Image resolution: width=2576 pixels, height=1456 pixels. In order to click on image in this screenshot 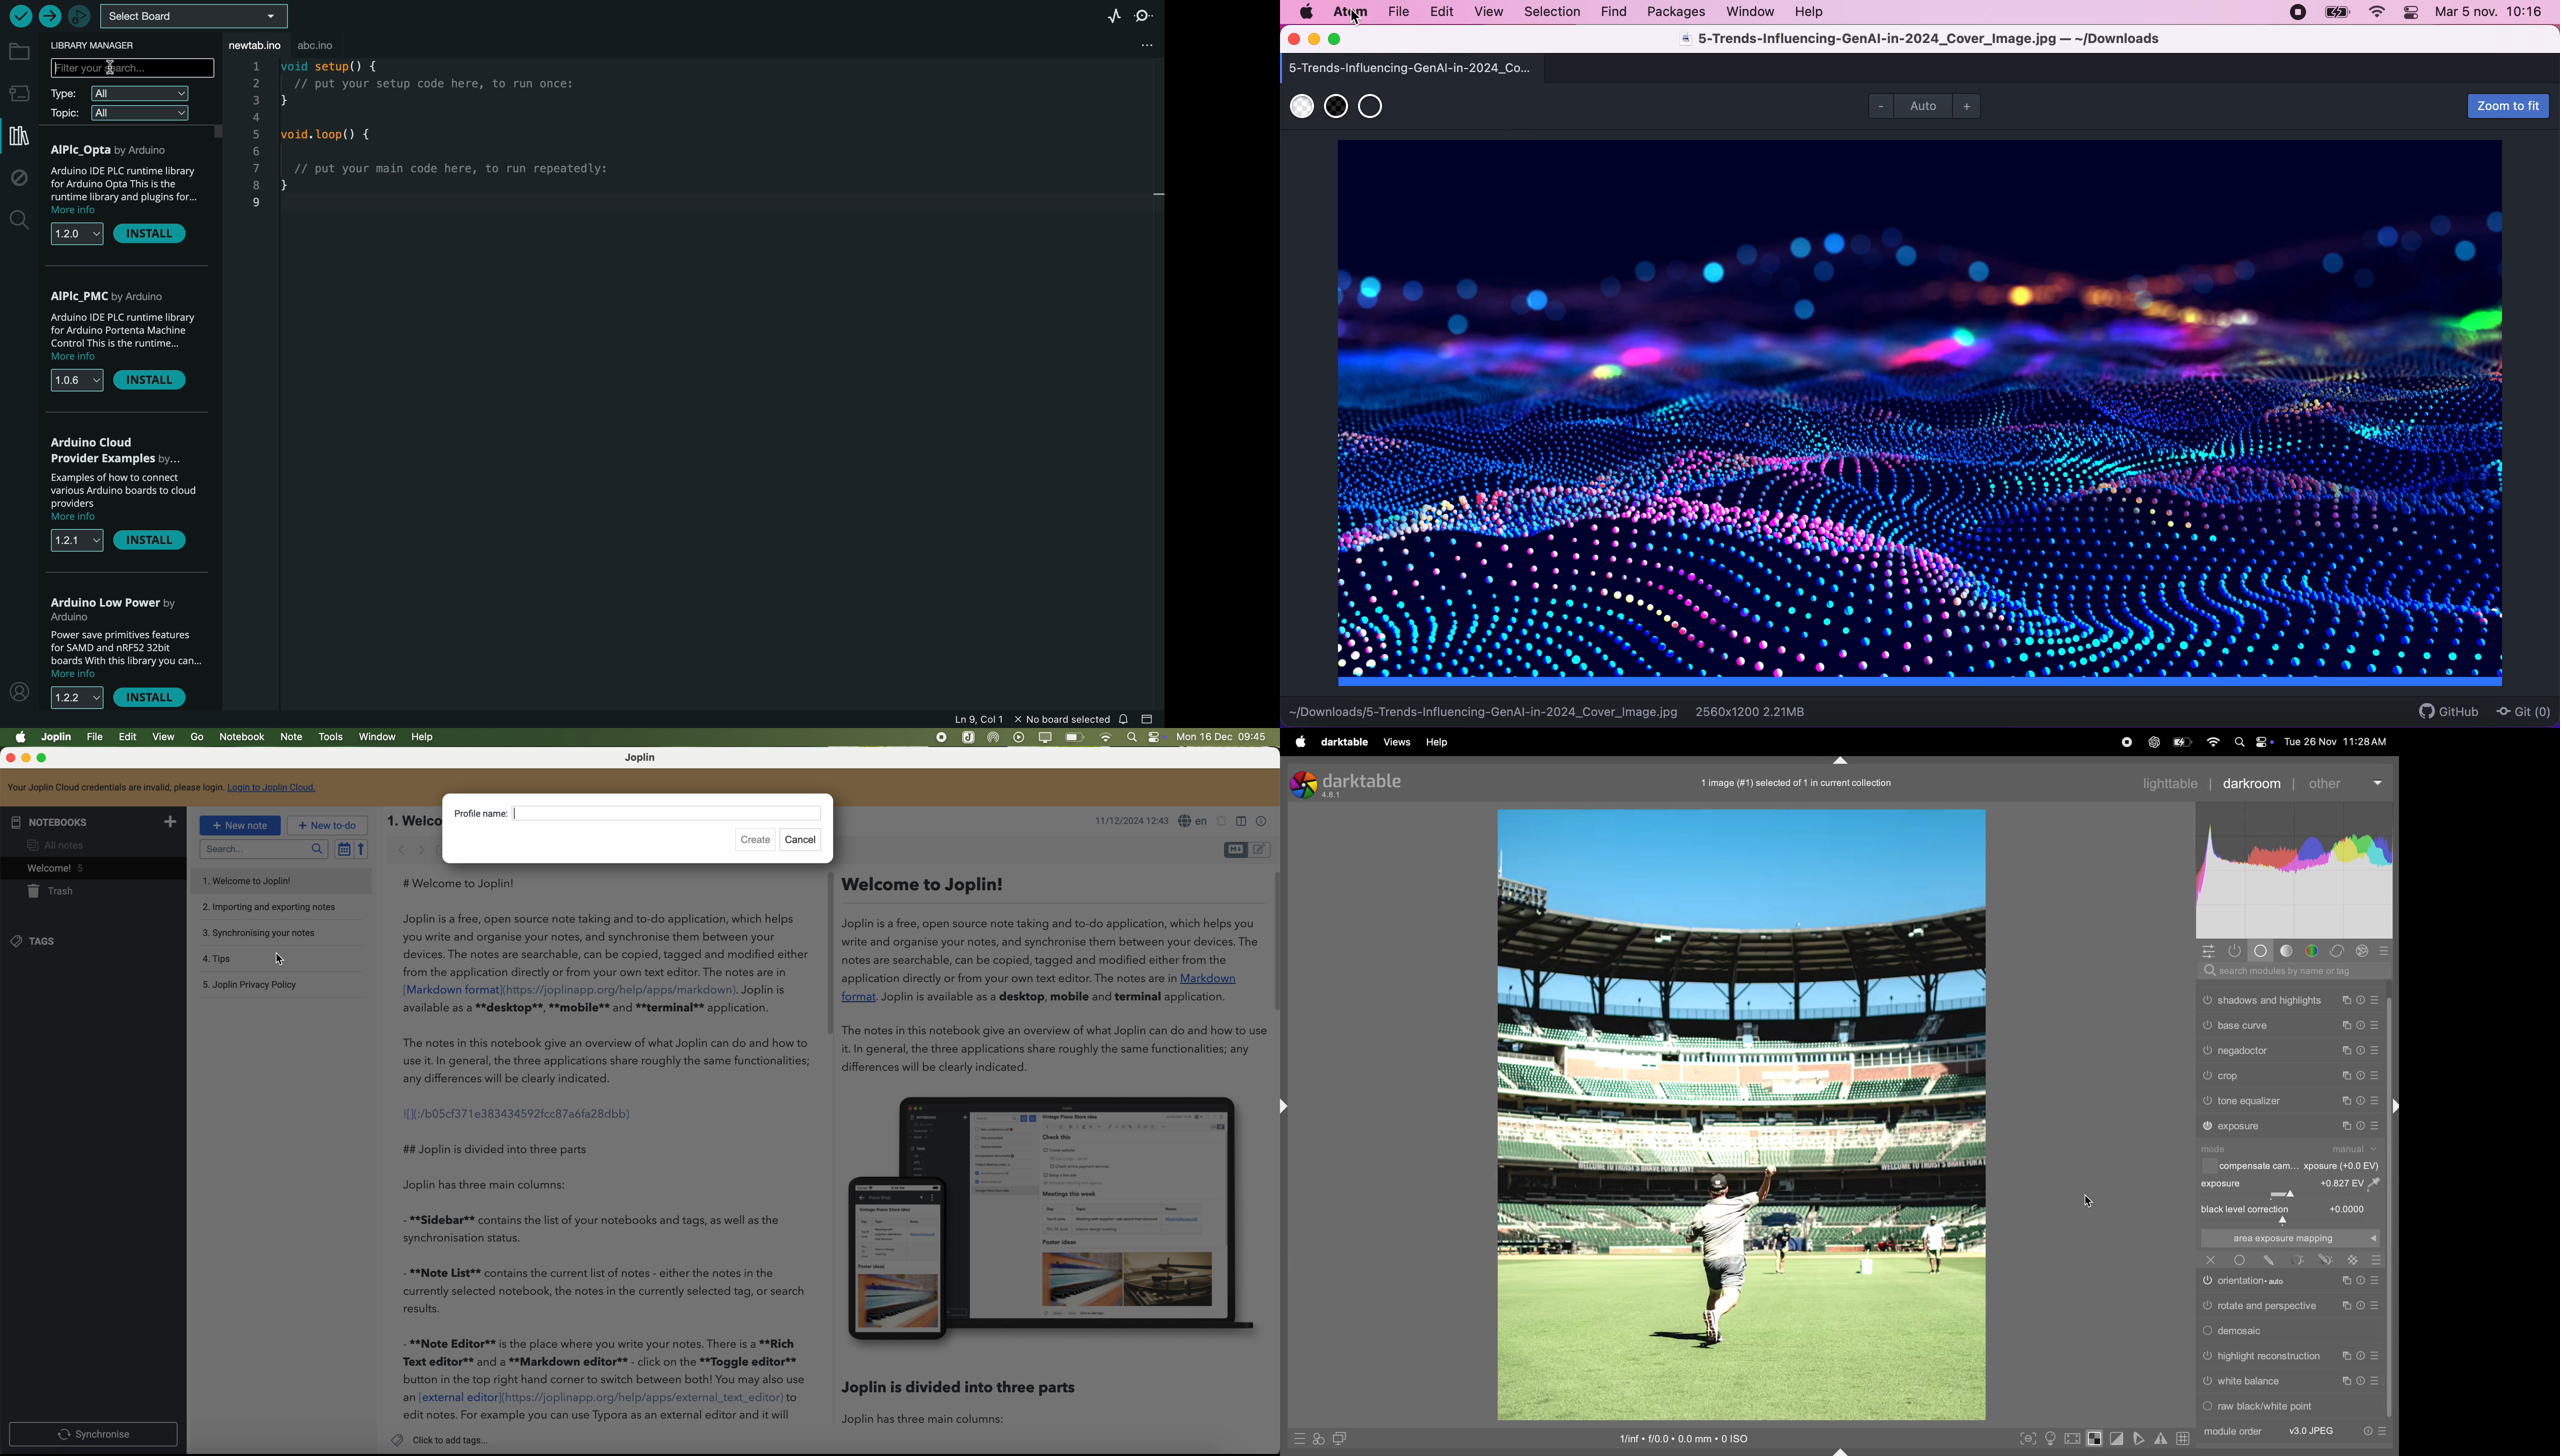, I will do `click(1050, 1220)`.